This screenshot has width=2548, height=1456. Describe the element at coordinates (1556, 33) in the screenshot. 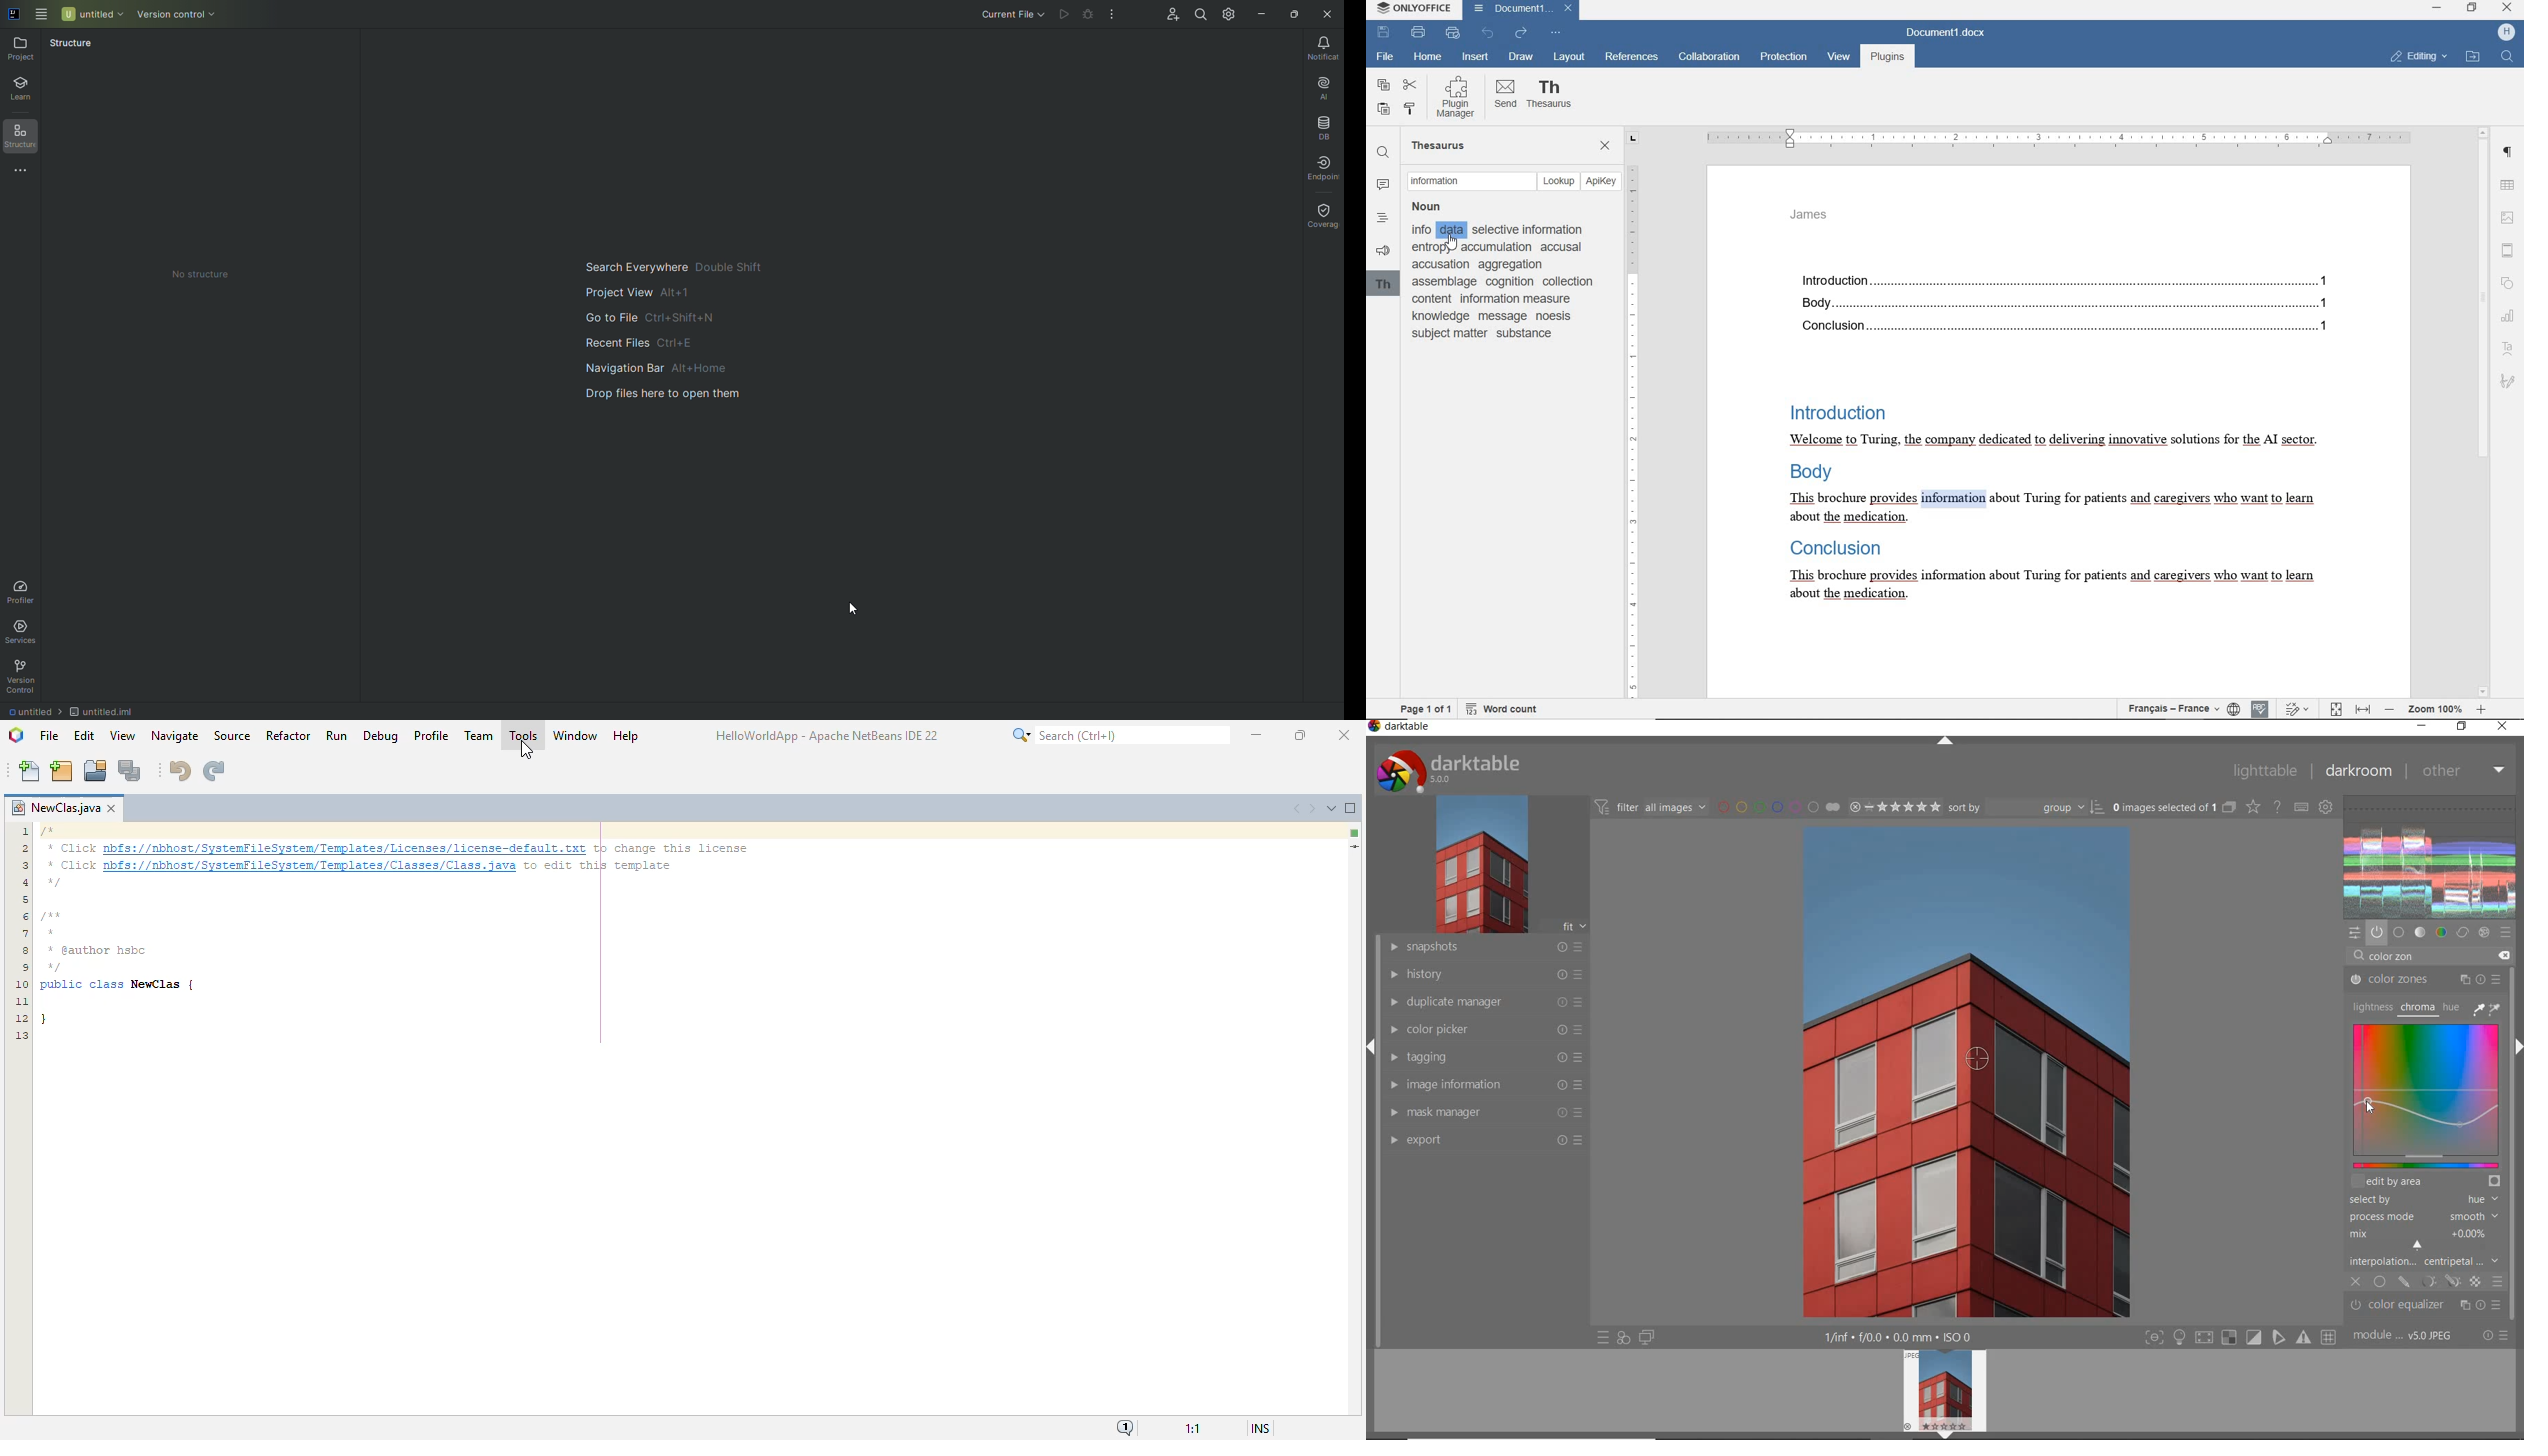

I see `CUSTOMIZE QUICK ACCESS TOOLBAR` at that location.